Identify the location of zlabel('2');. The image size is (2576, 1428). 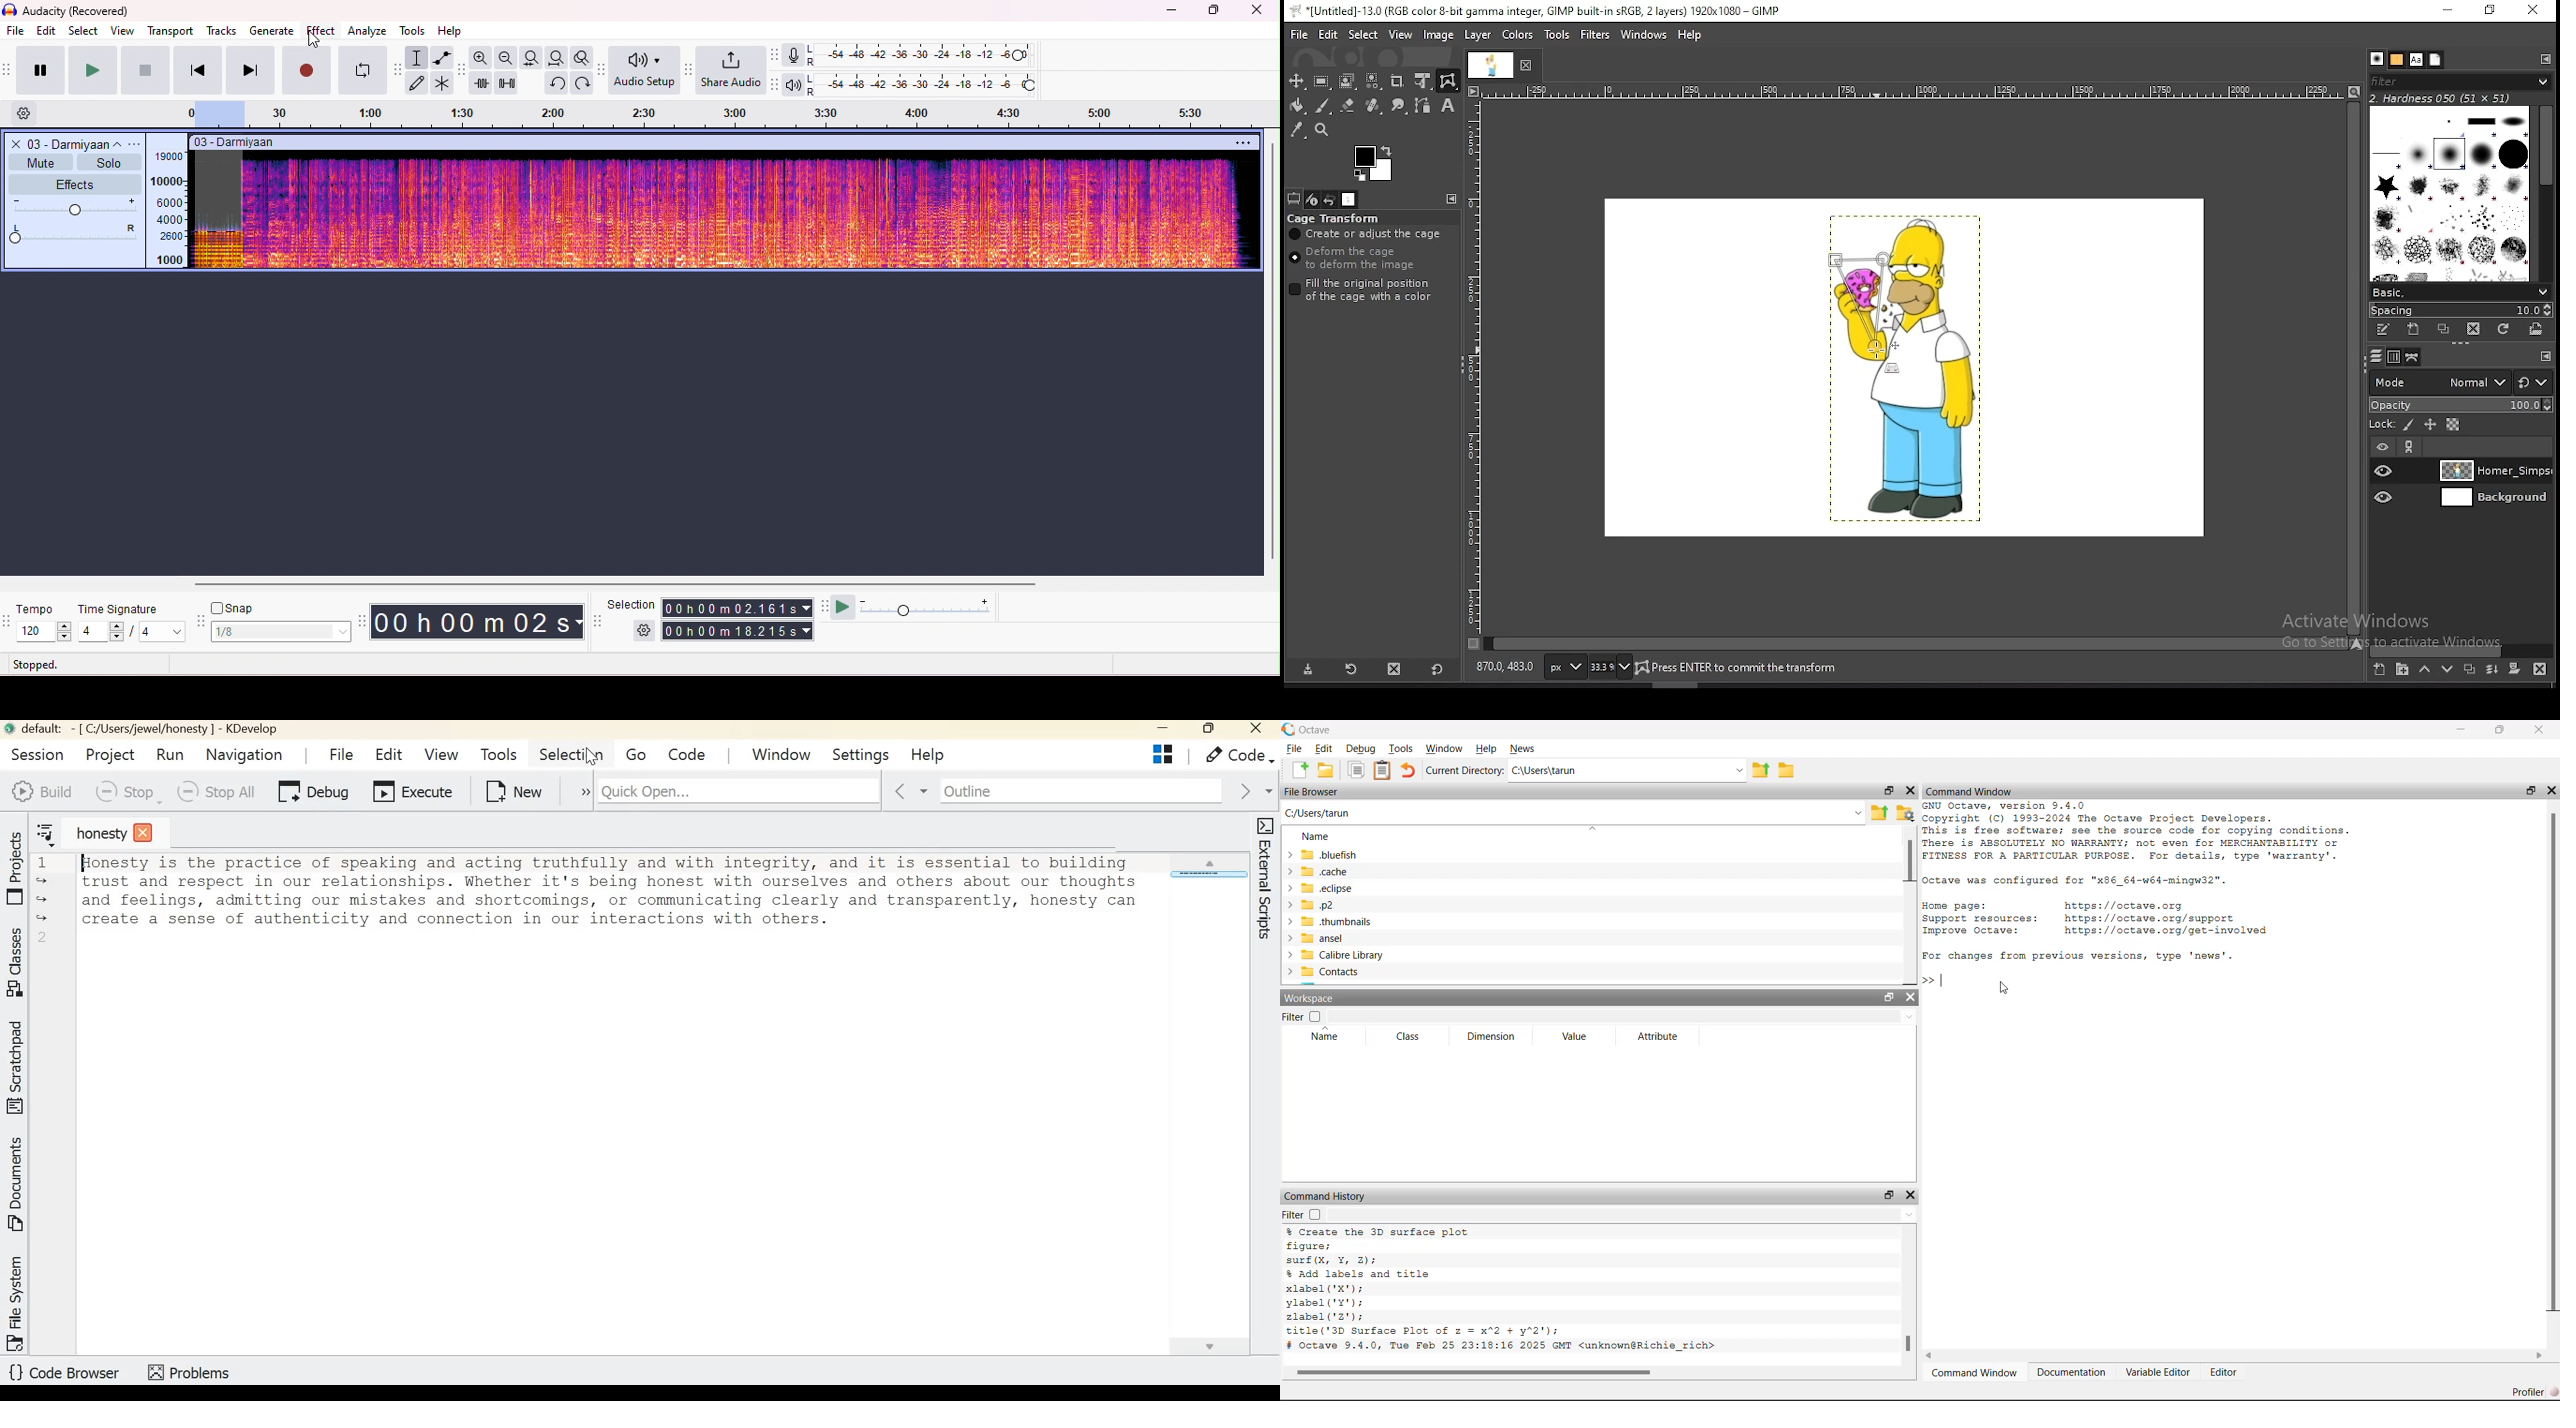
(1328, 1317).